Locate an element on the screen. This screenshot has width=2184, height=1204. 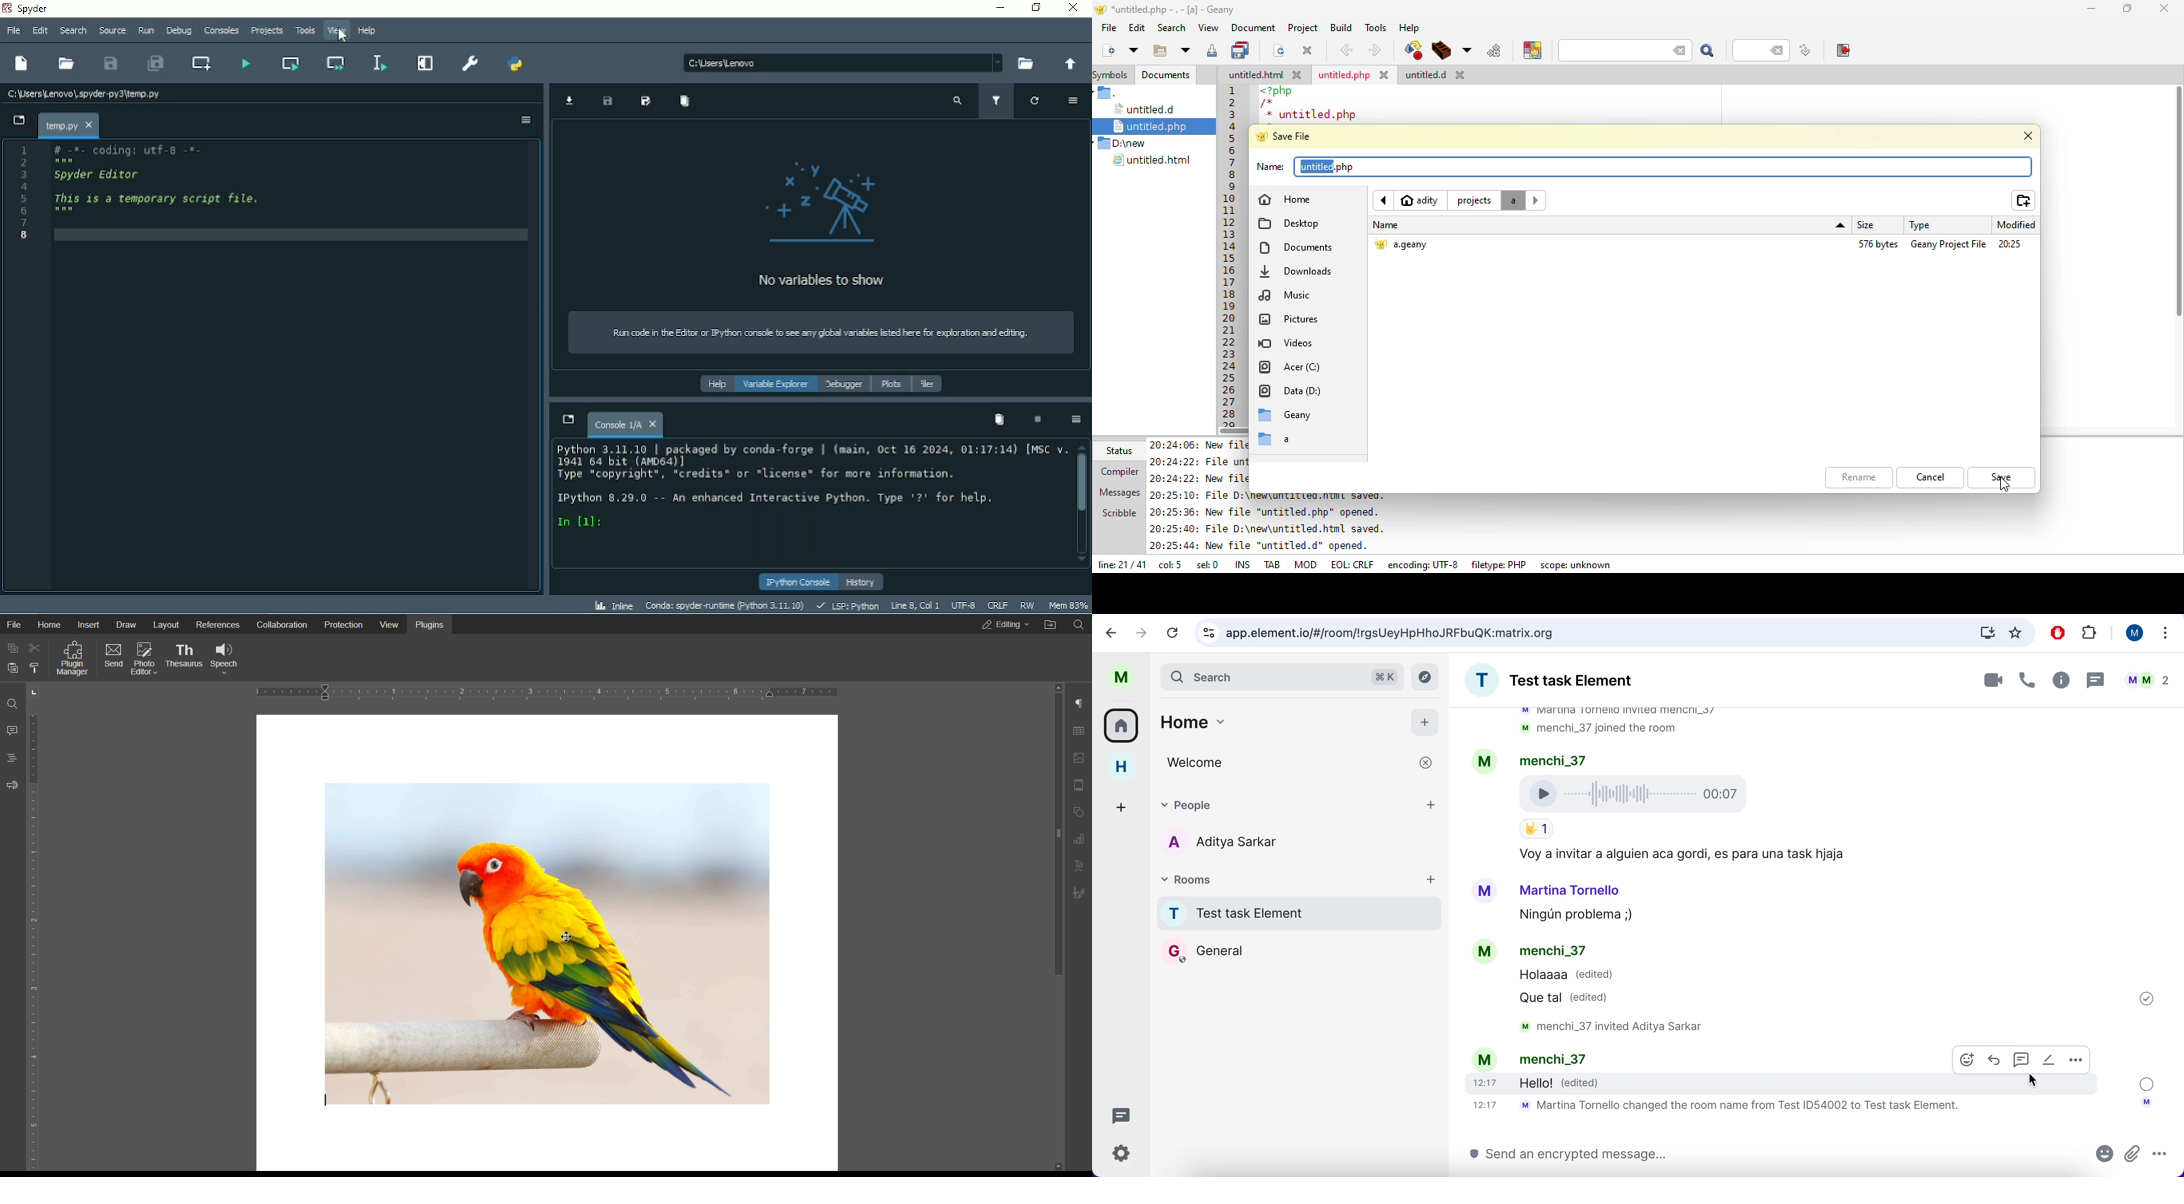
Options is located at coordinates (526, 120).